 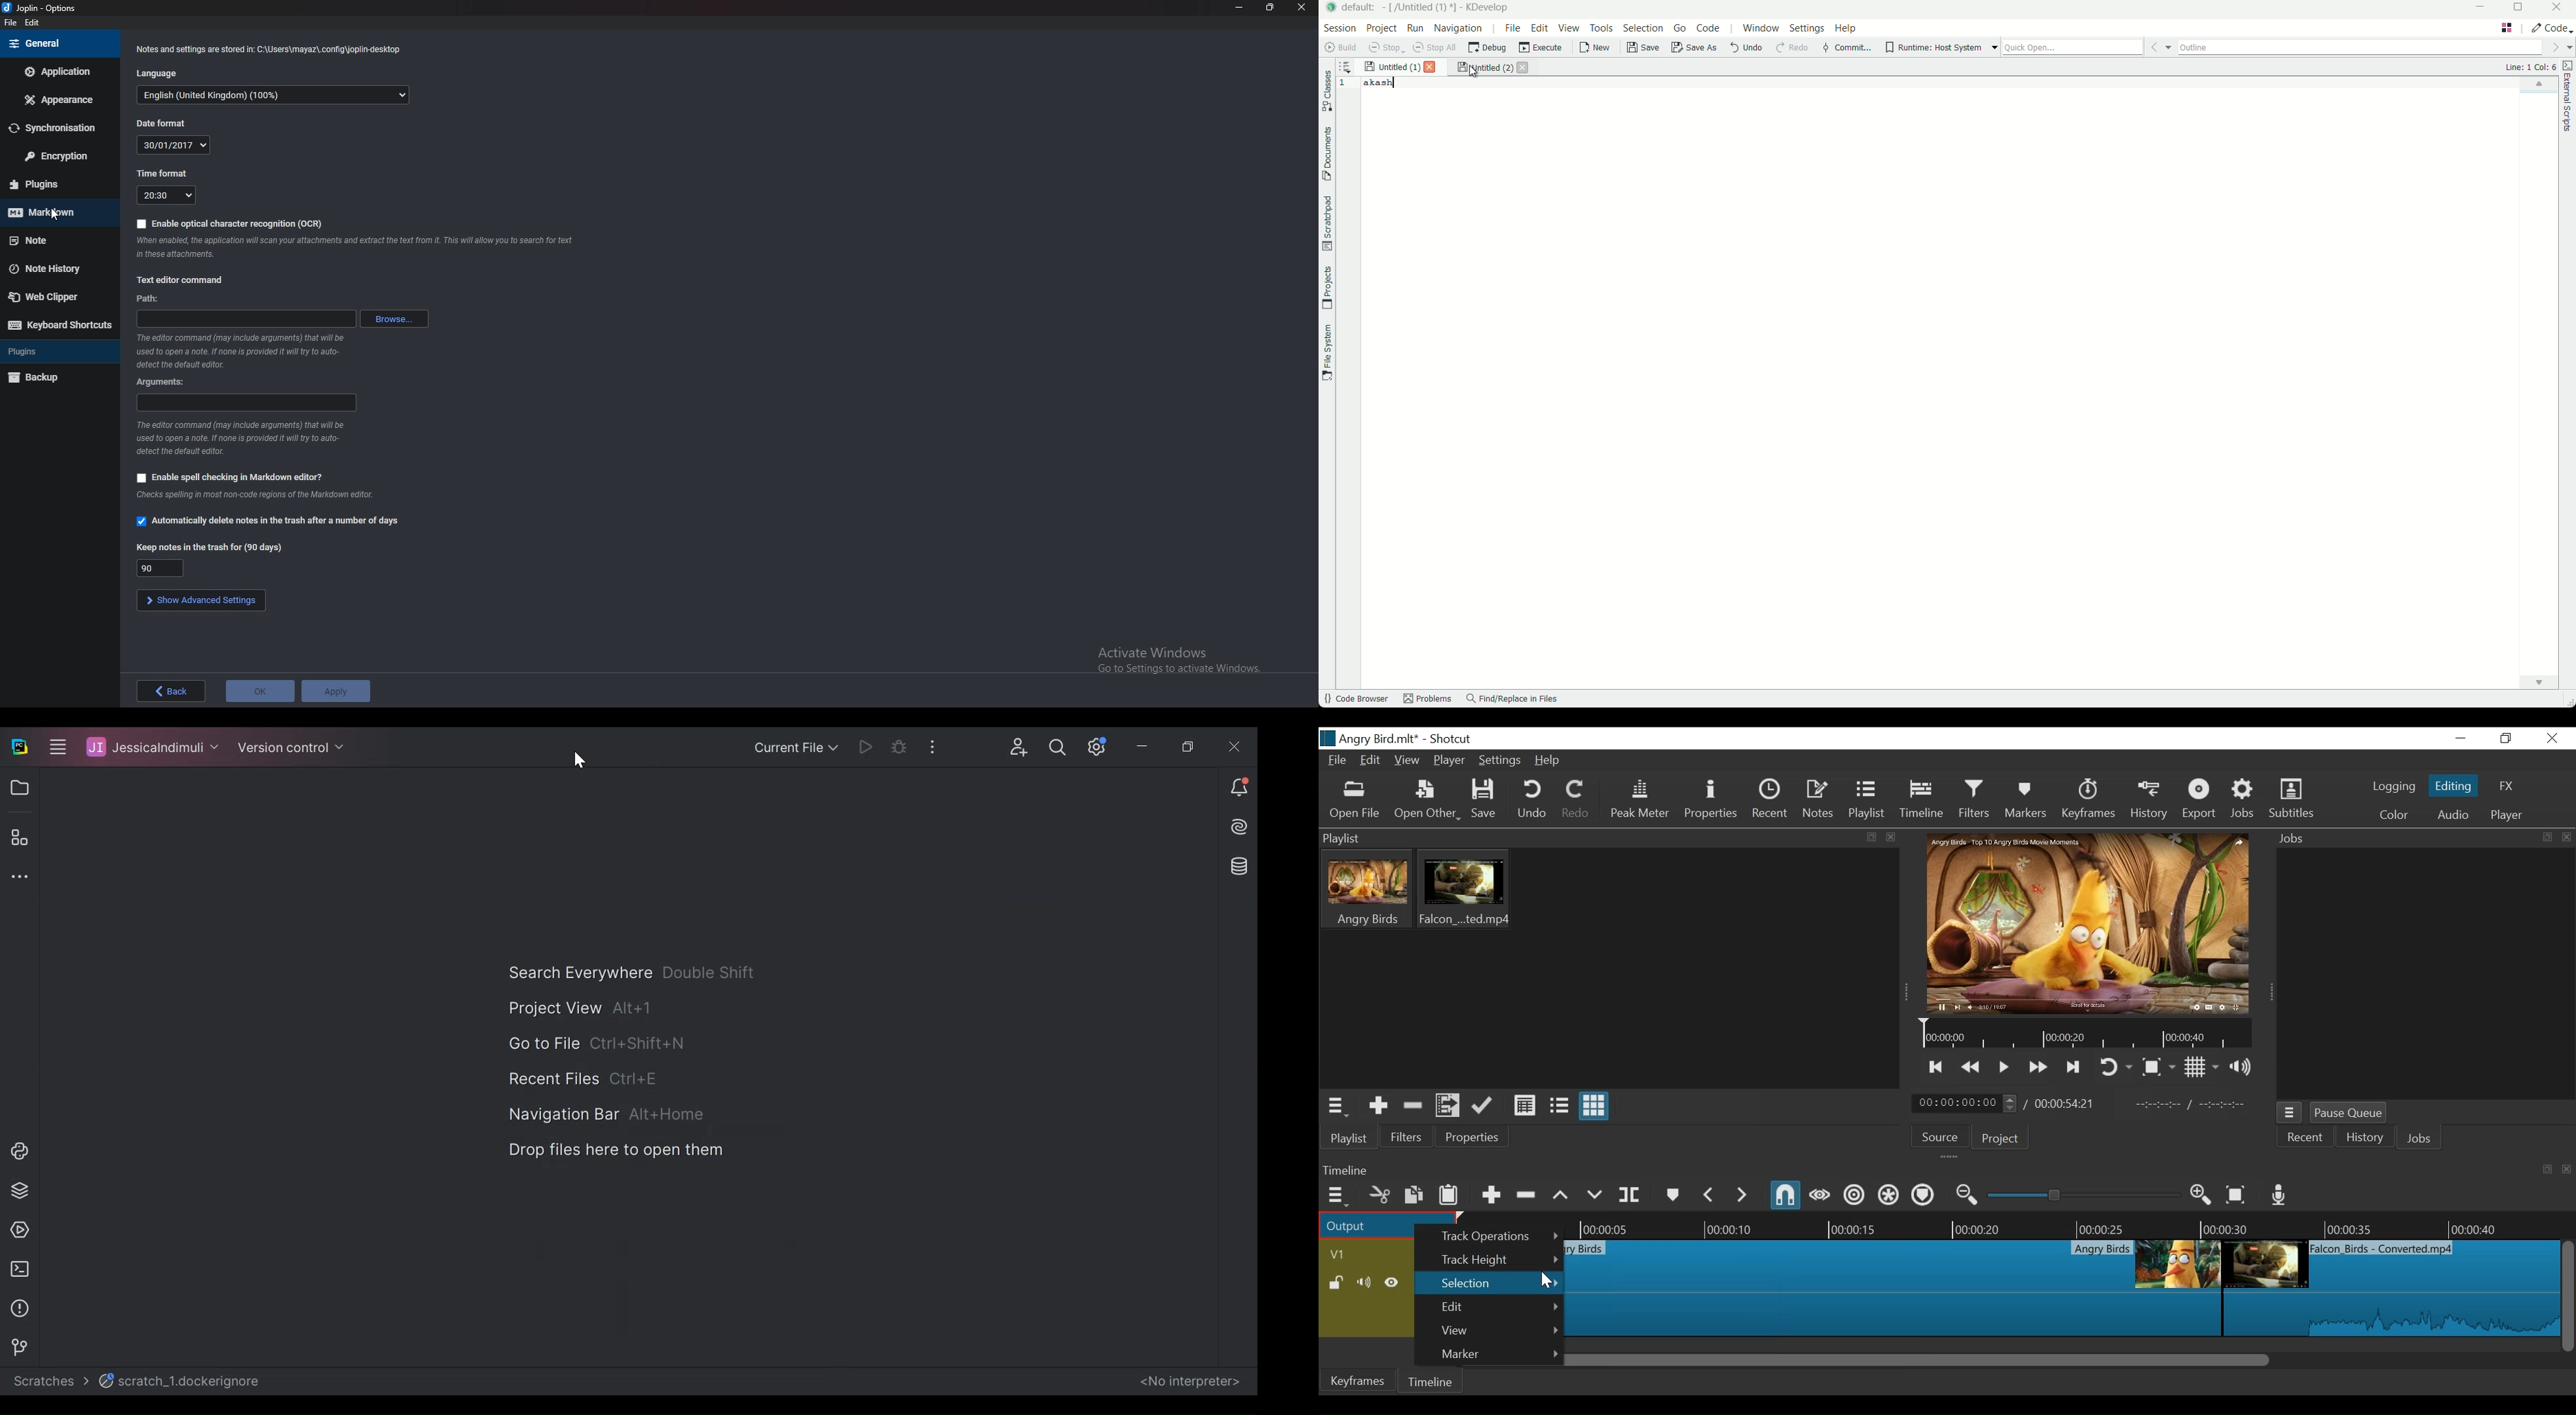 What do you see at coordinates (2452, 814) in the screenshot?
I see `Audio` at bounding box center [2452, 814].